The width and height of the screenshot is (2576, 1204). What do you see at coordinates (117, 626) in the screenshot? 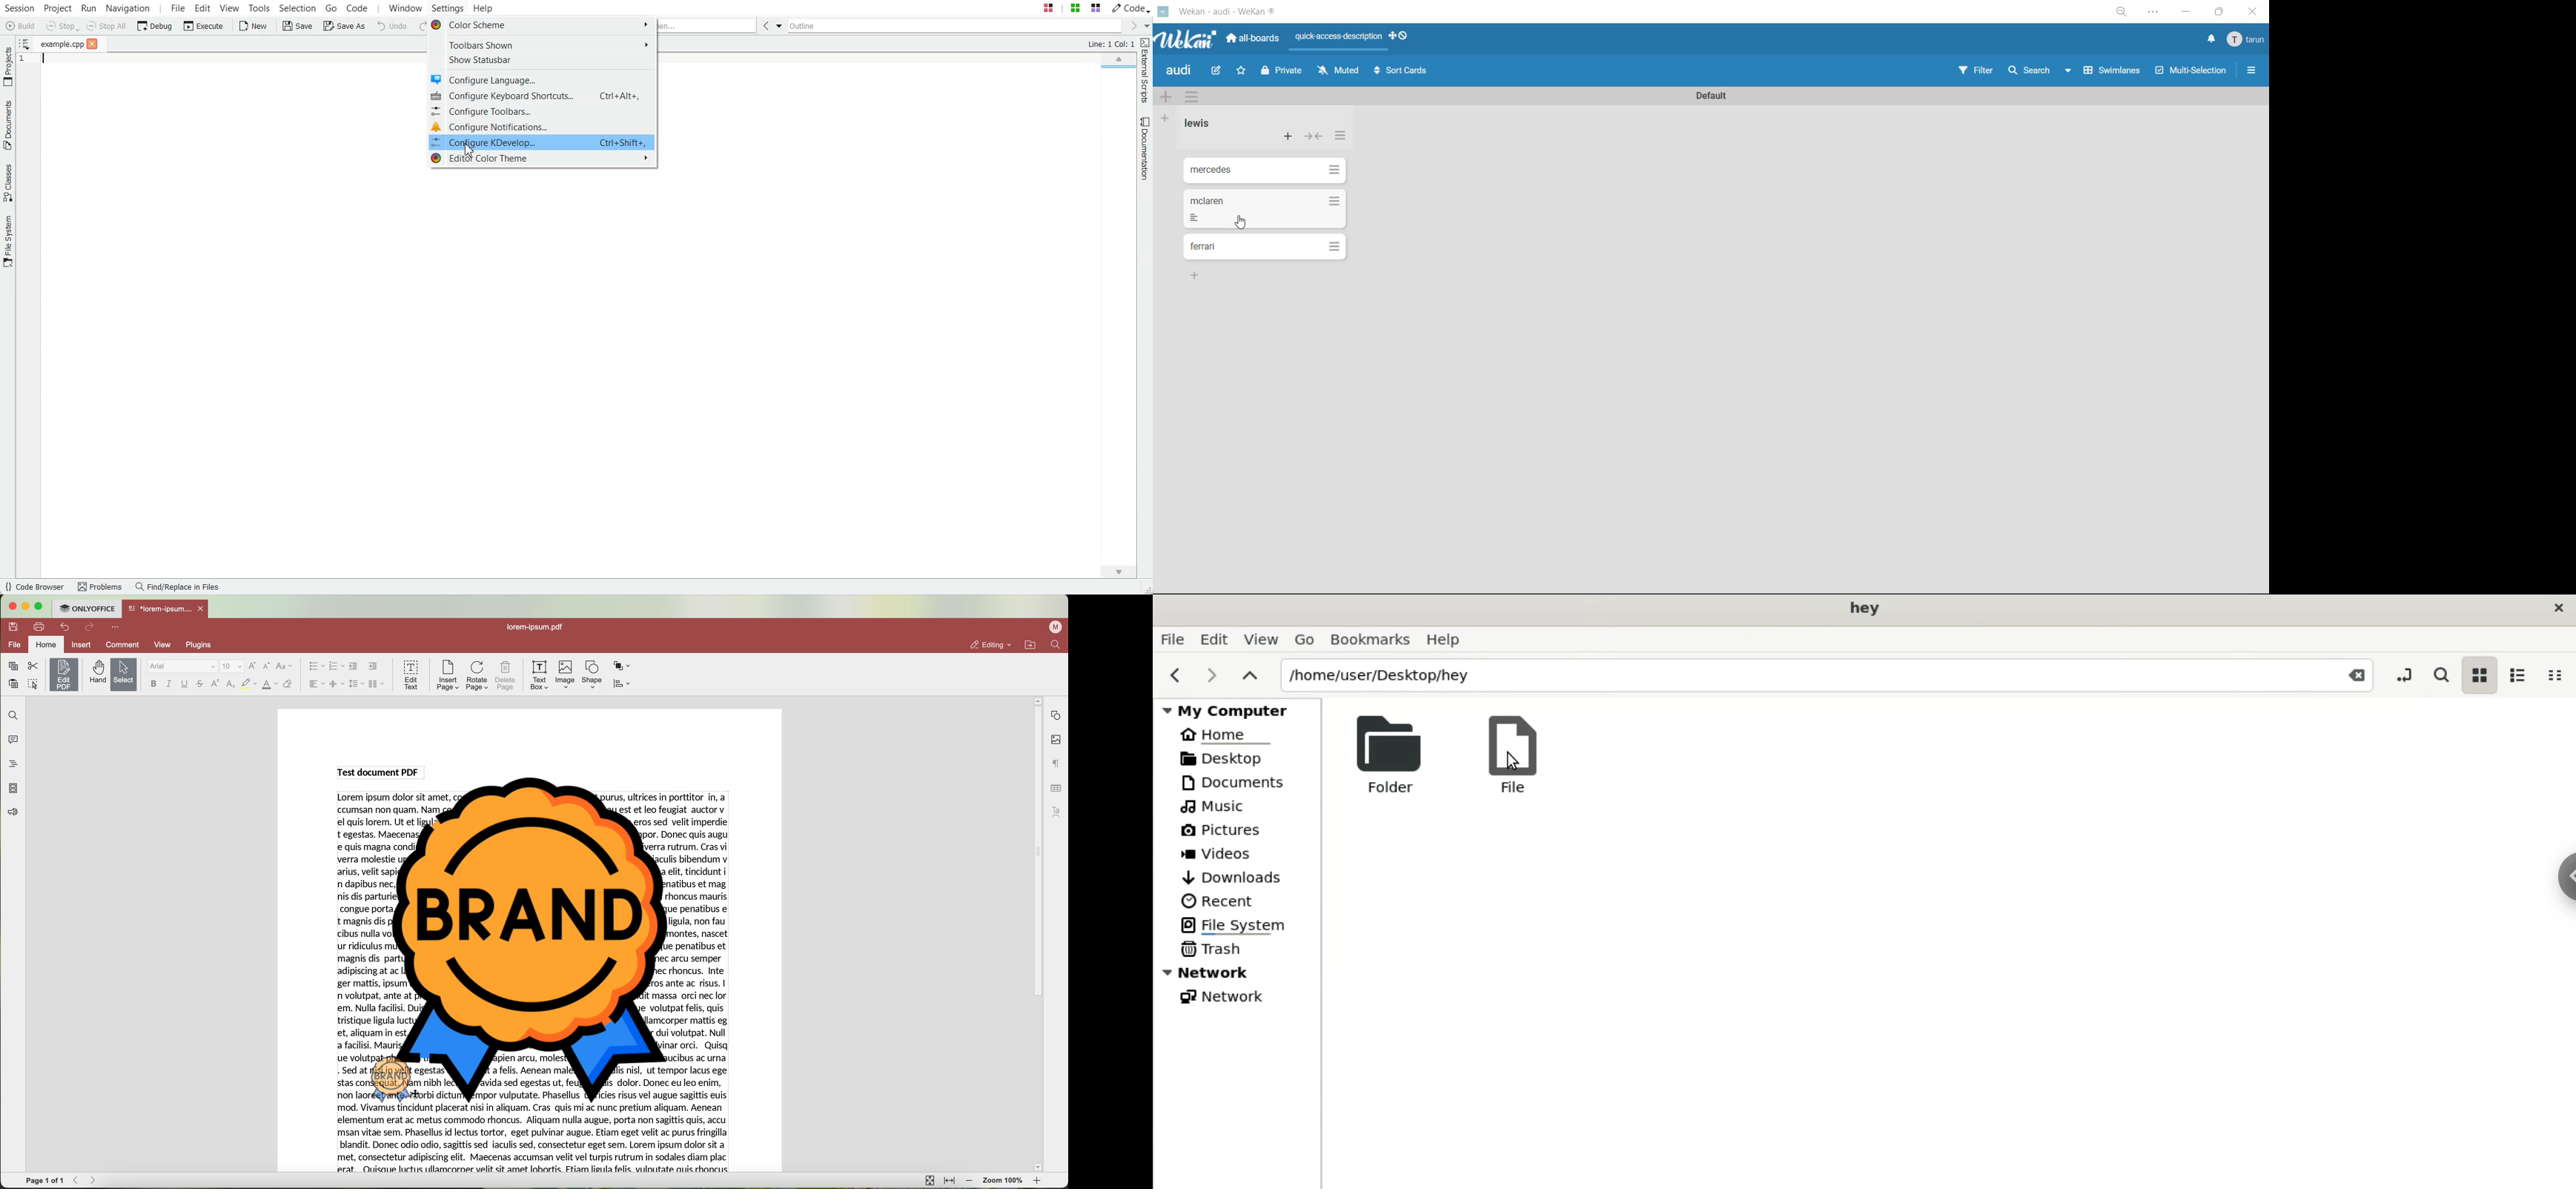
I see `more options` at bounding box center [117, 626].